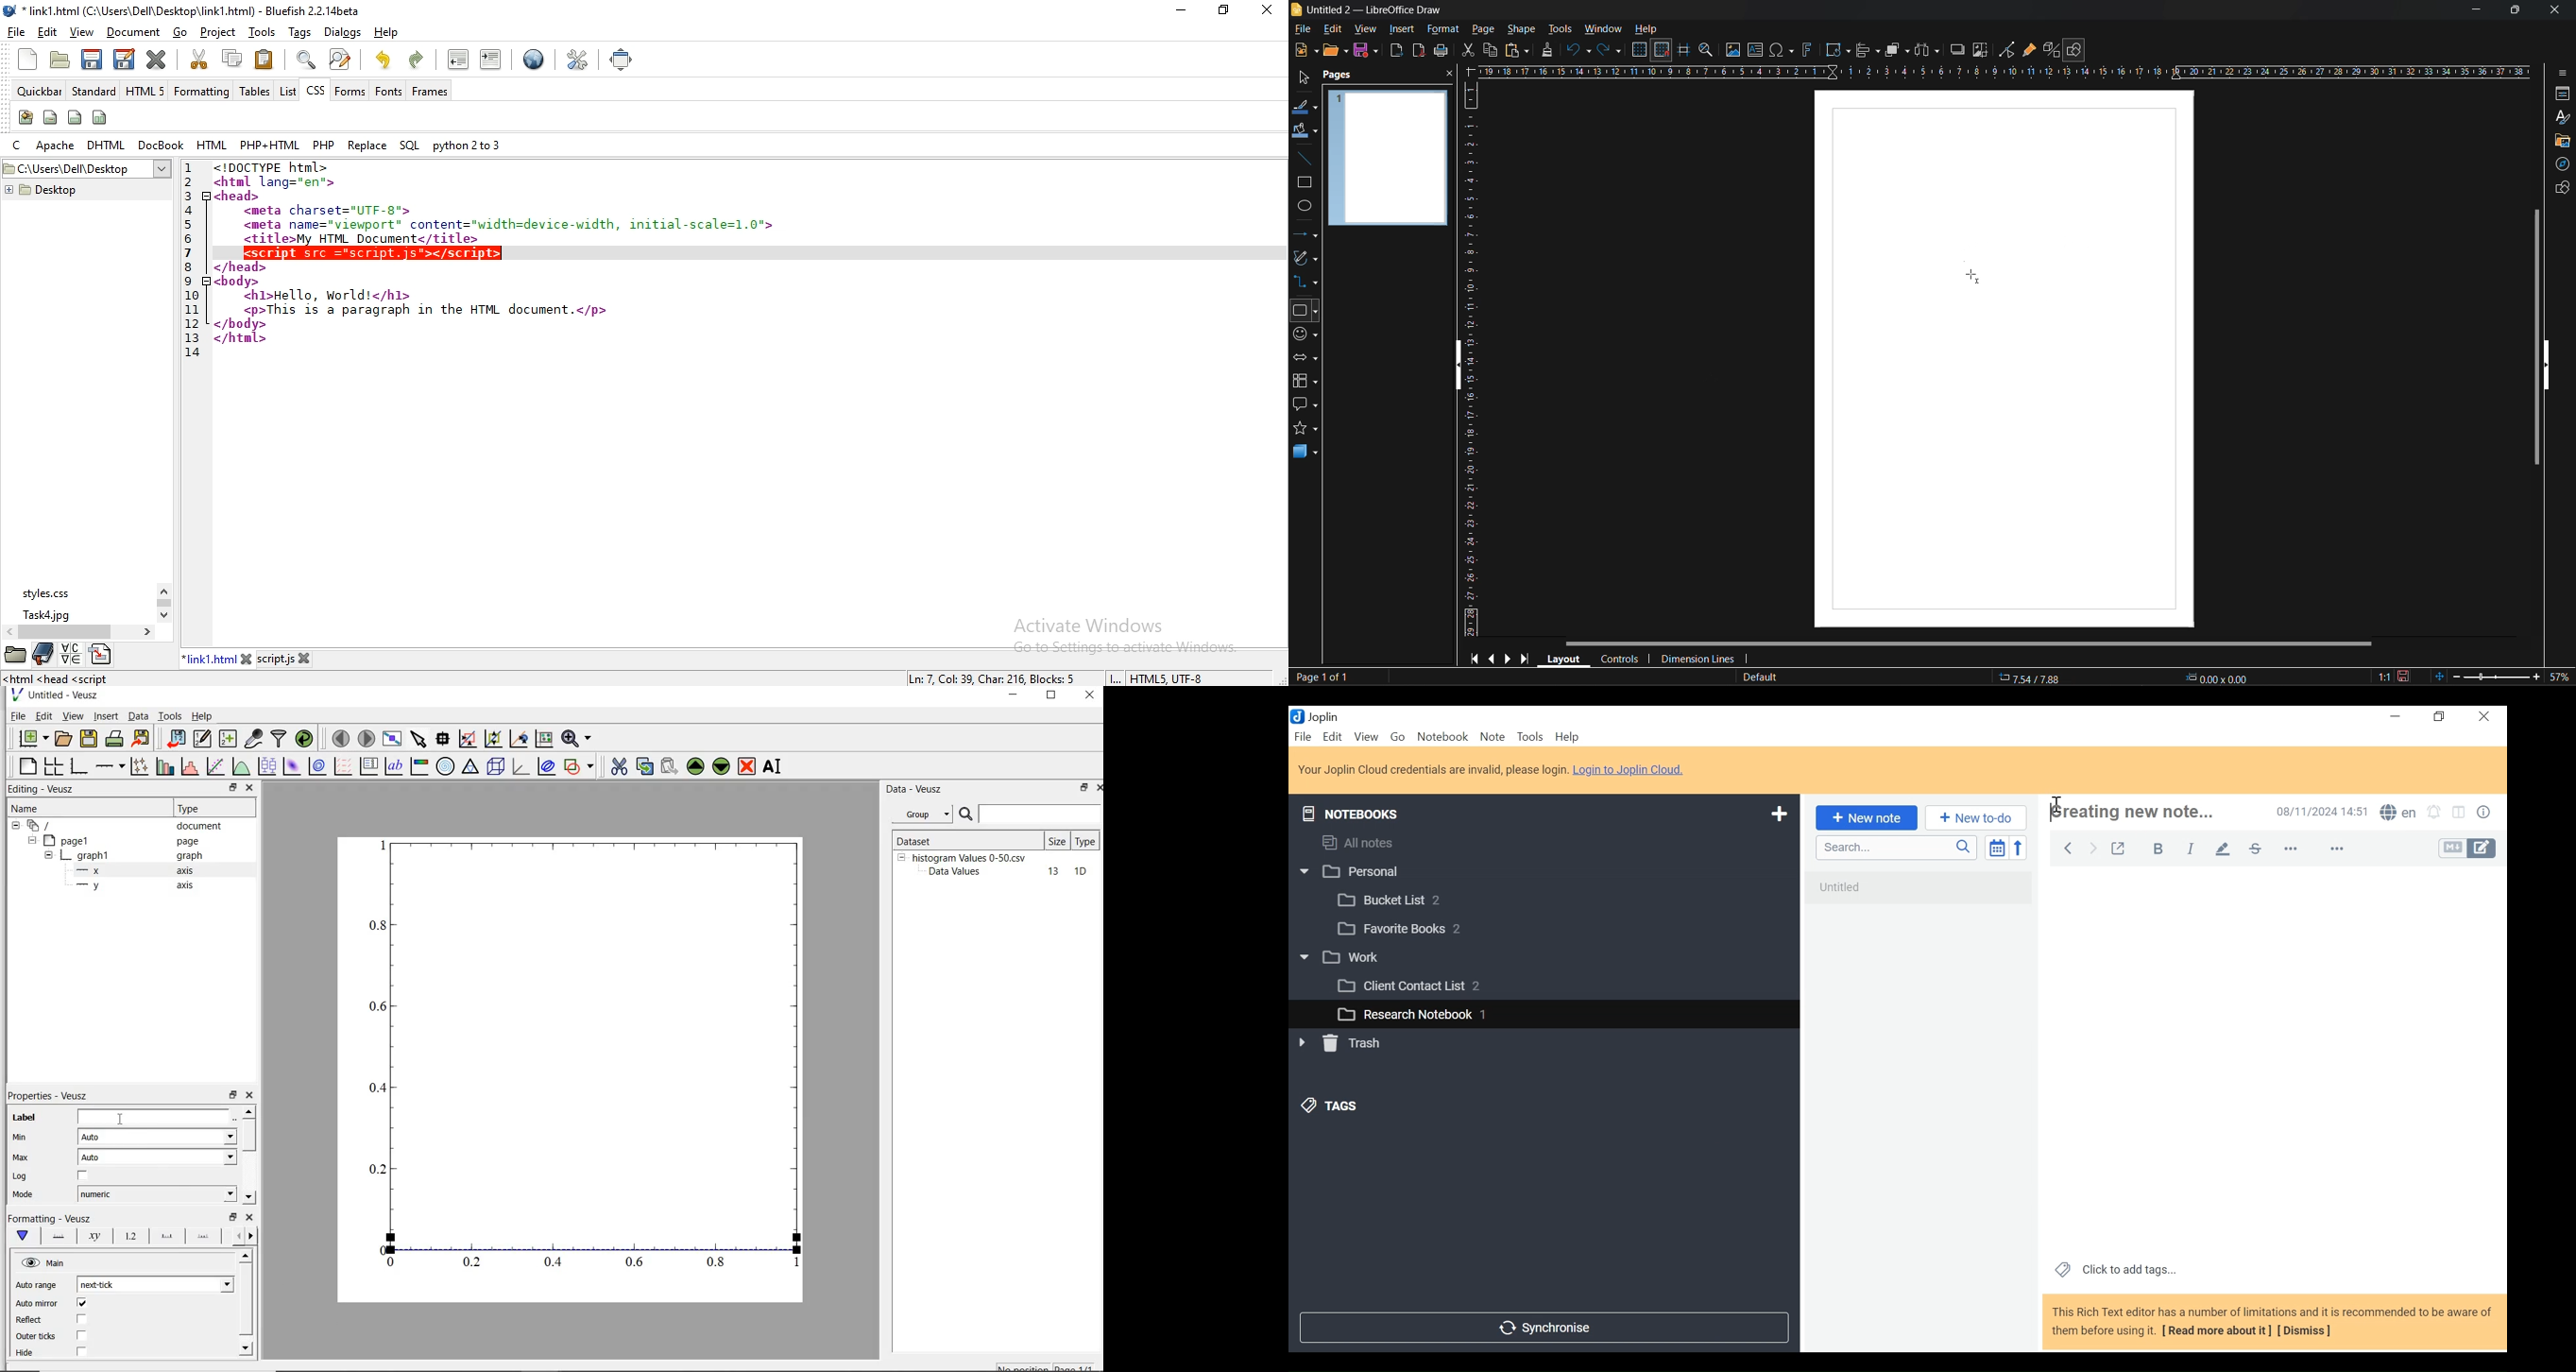 The width and height of the screenshot is (2576, 1372). What do you see at coordinates (1354, 958) in the screenshot?
I see `v [3 work` at bounding box center [1354, 958].